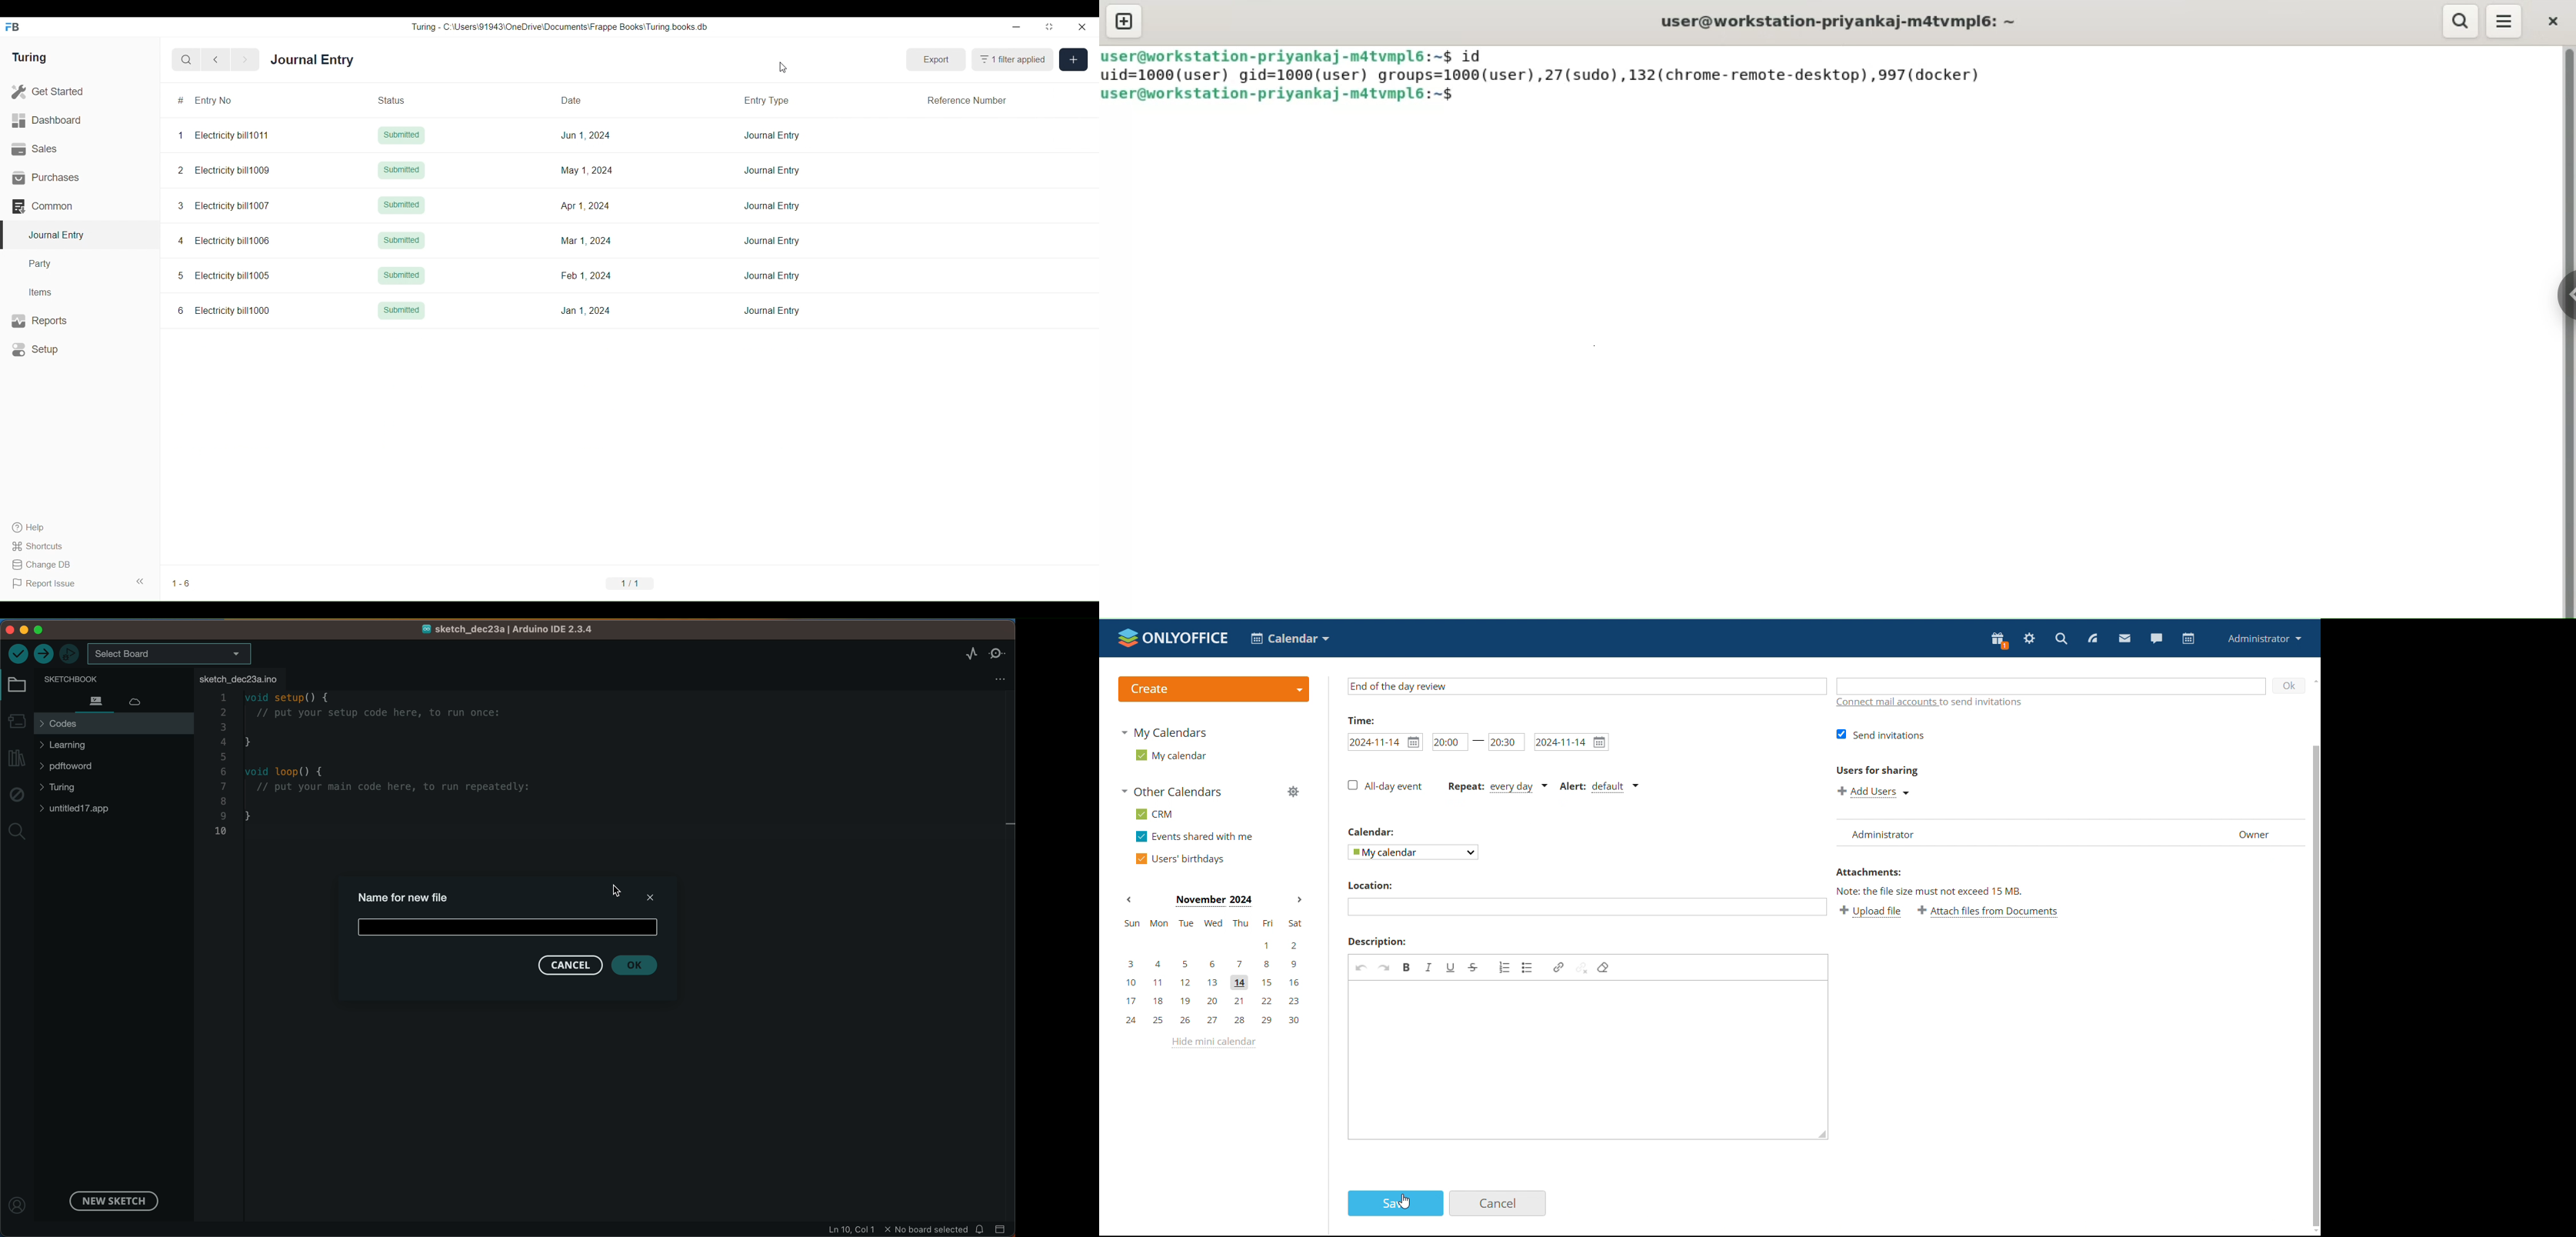 The image size is (2576, 1260). I want to click on 5 Electricity bill1005, so click(224, 275).